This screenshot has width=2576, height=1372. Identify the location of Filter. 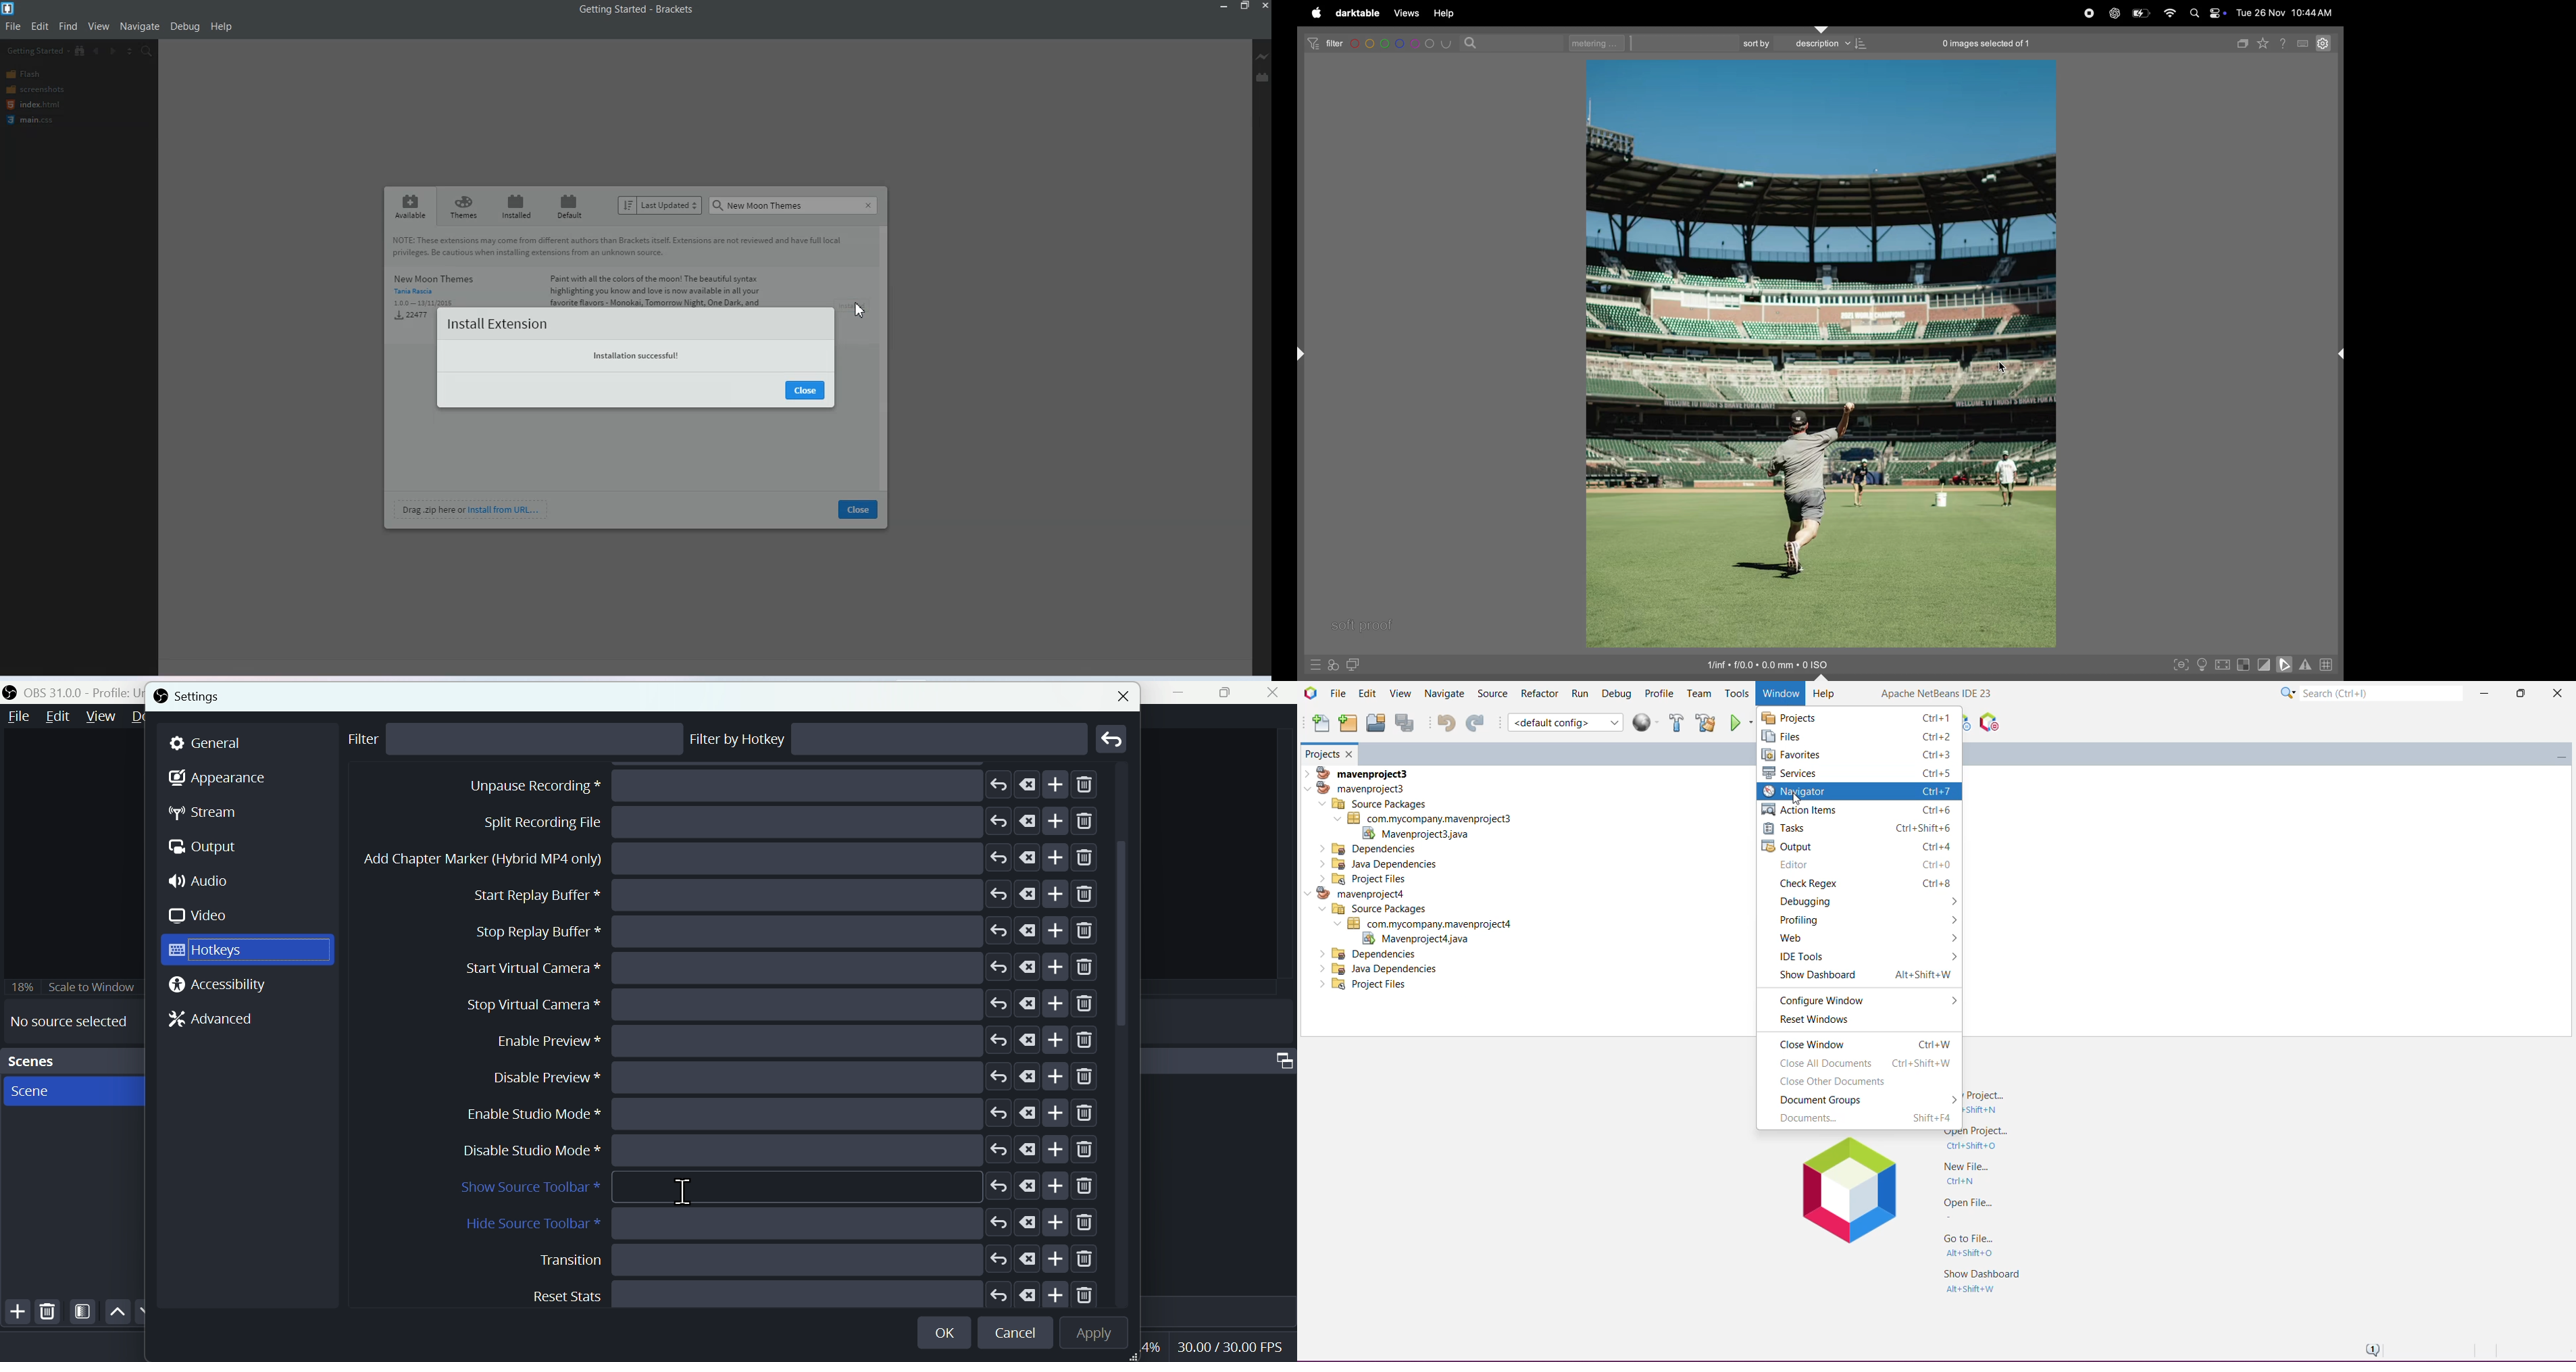
(373, 740).